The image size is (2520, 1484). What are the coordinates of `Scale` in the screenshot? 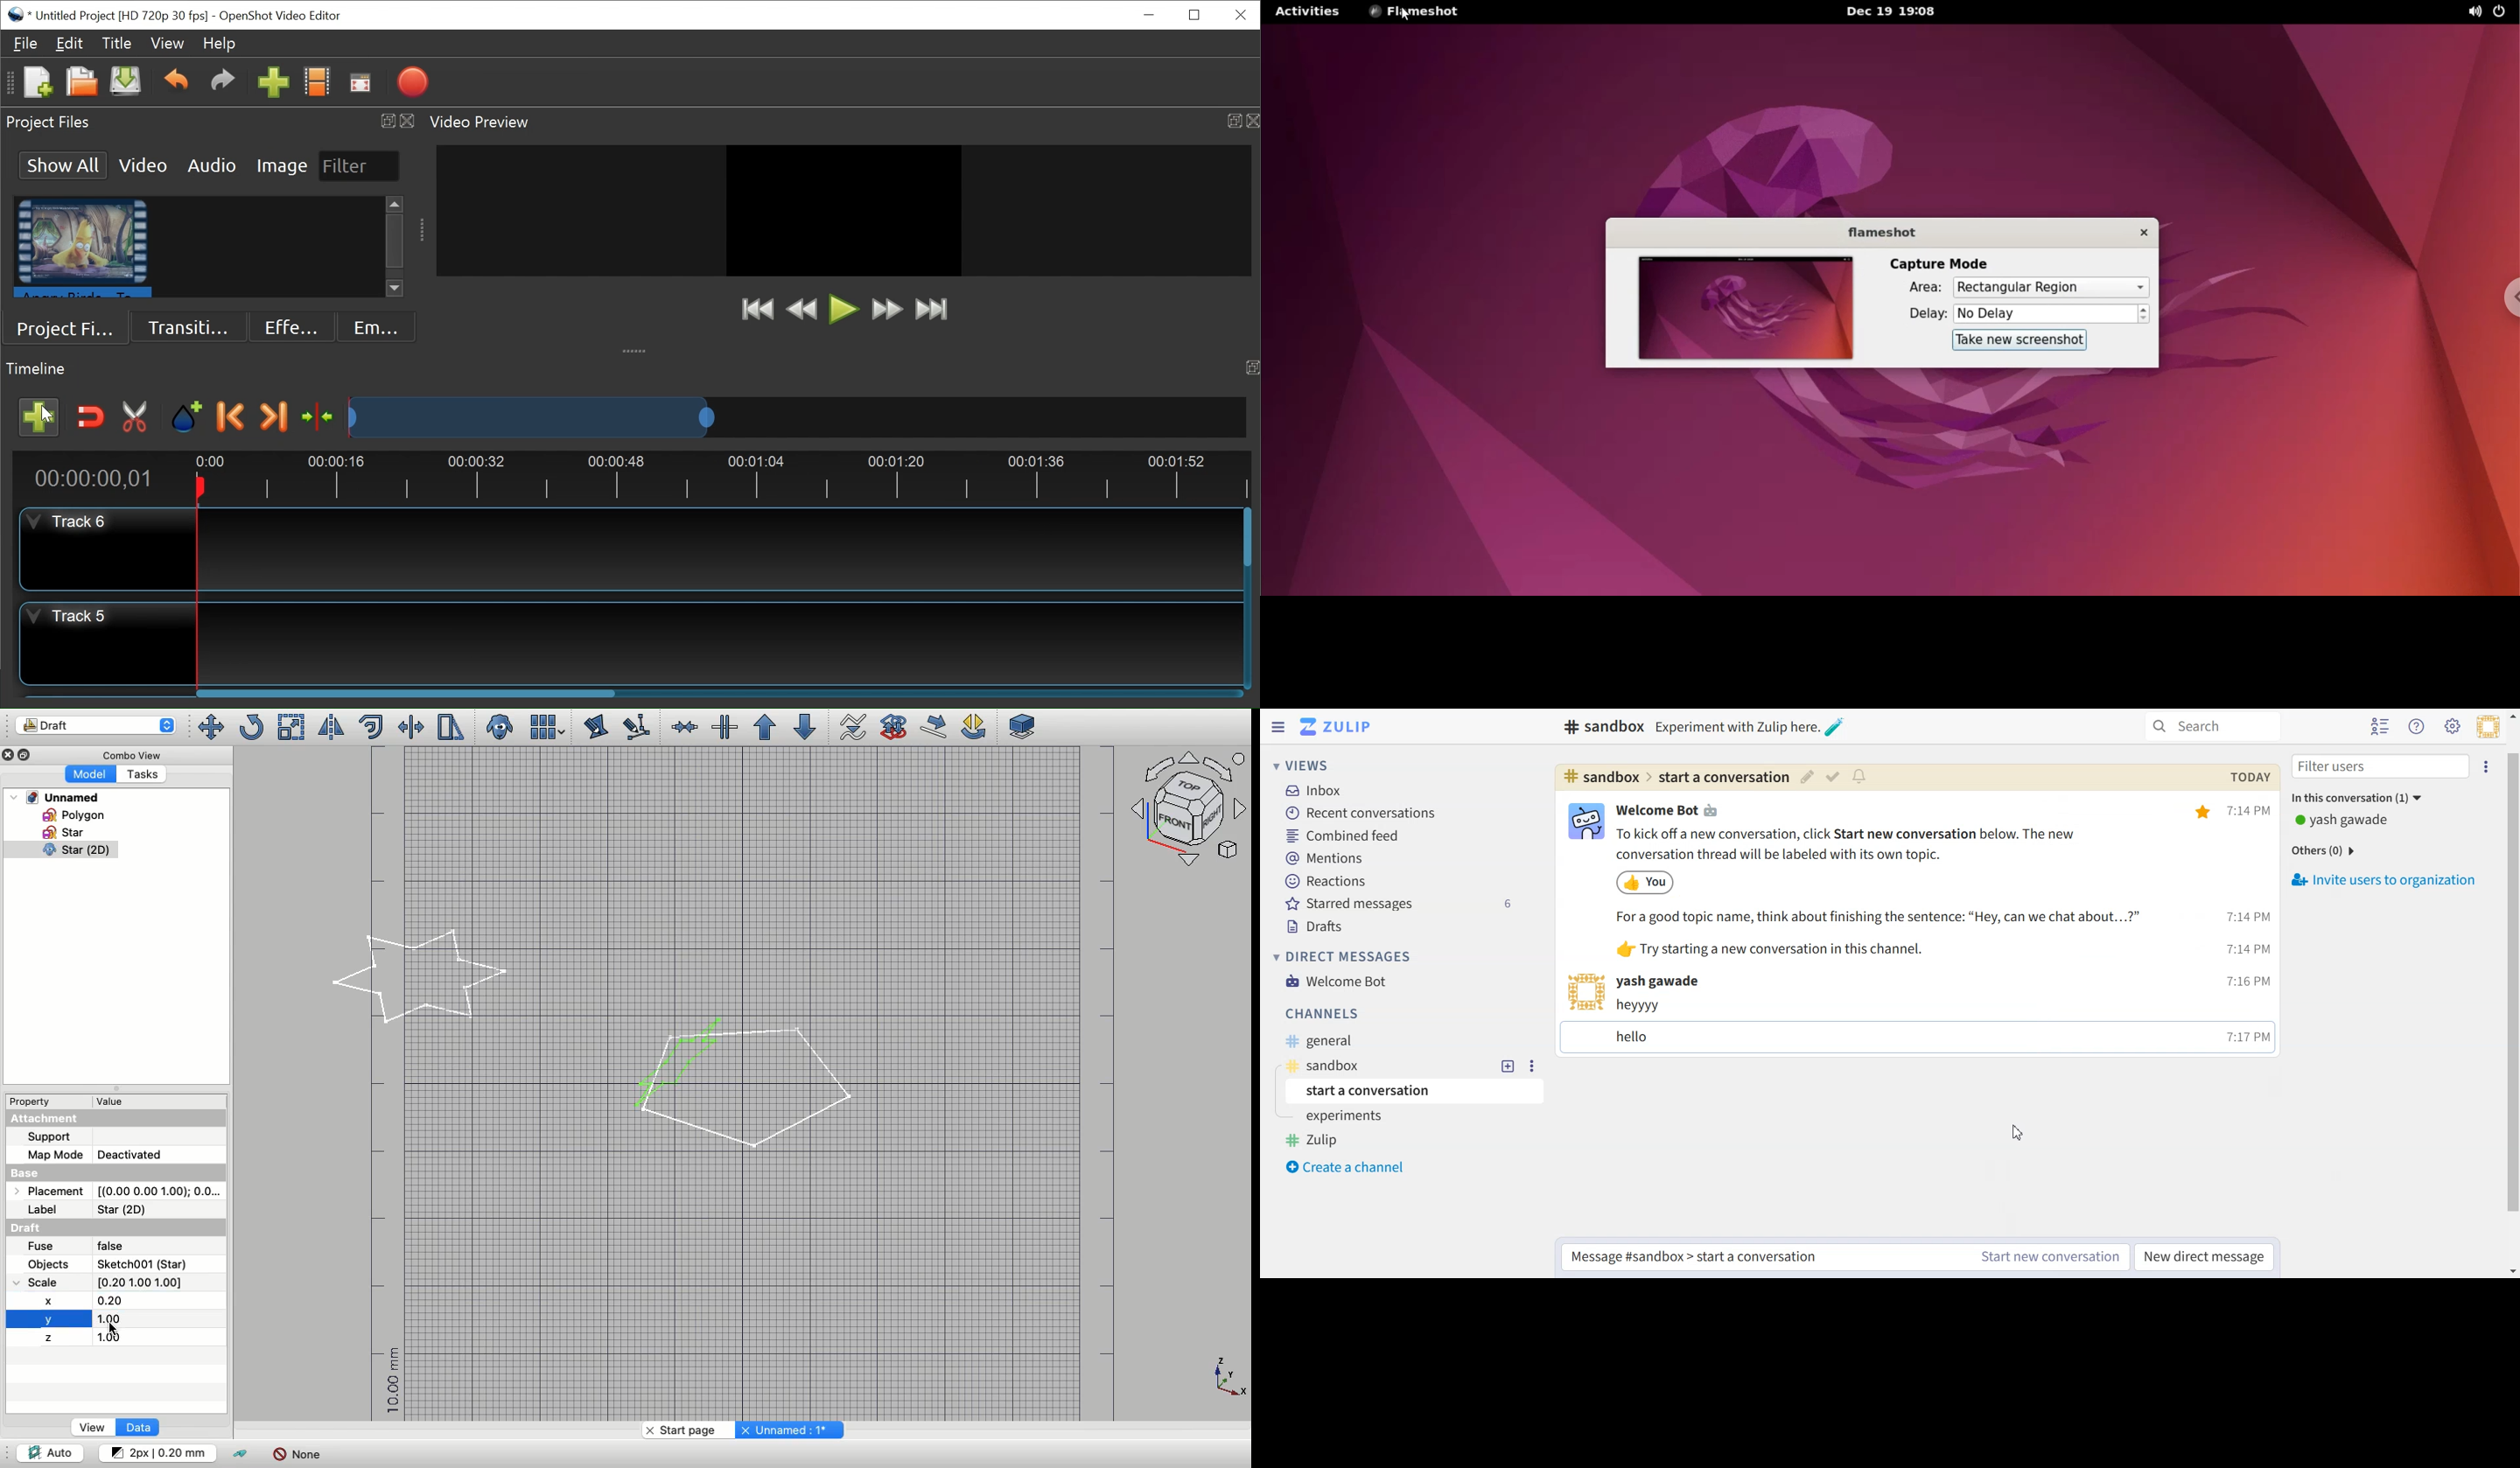 It's located at (46, 1282).